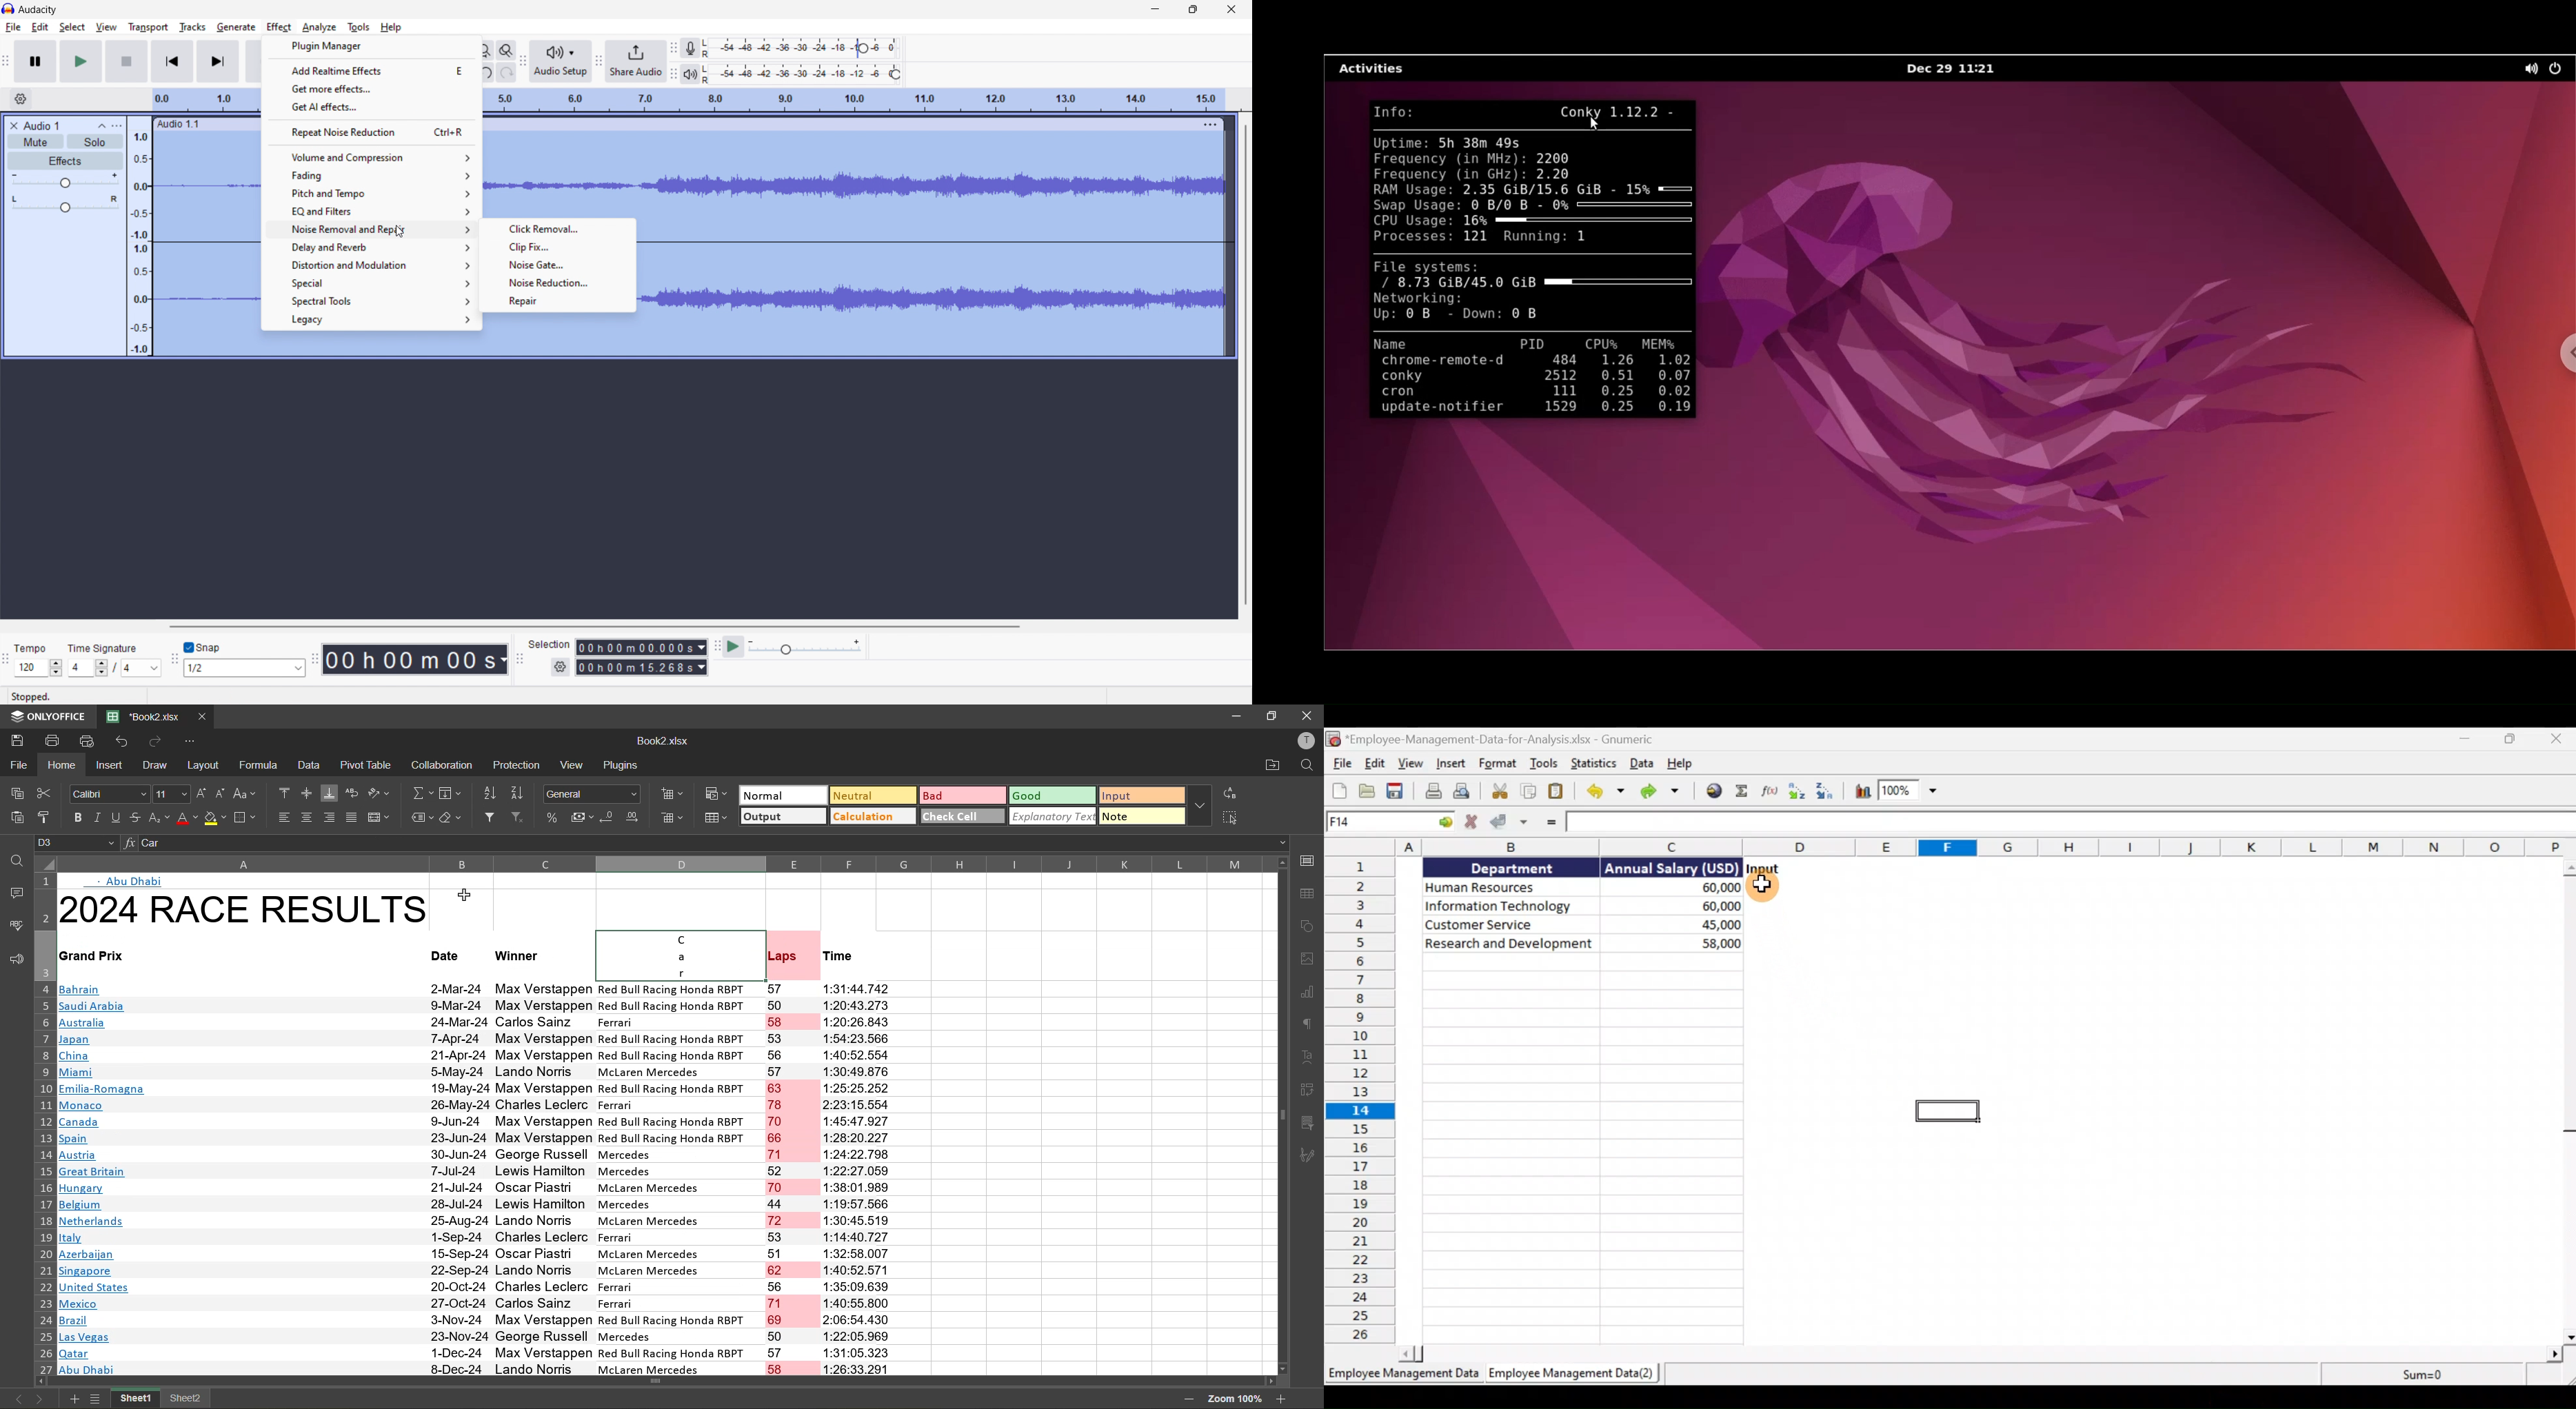  Describe the element at coordinates (327, 818) in the screenshot. I see `align right` at that location.